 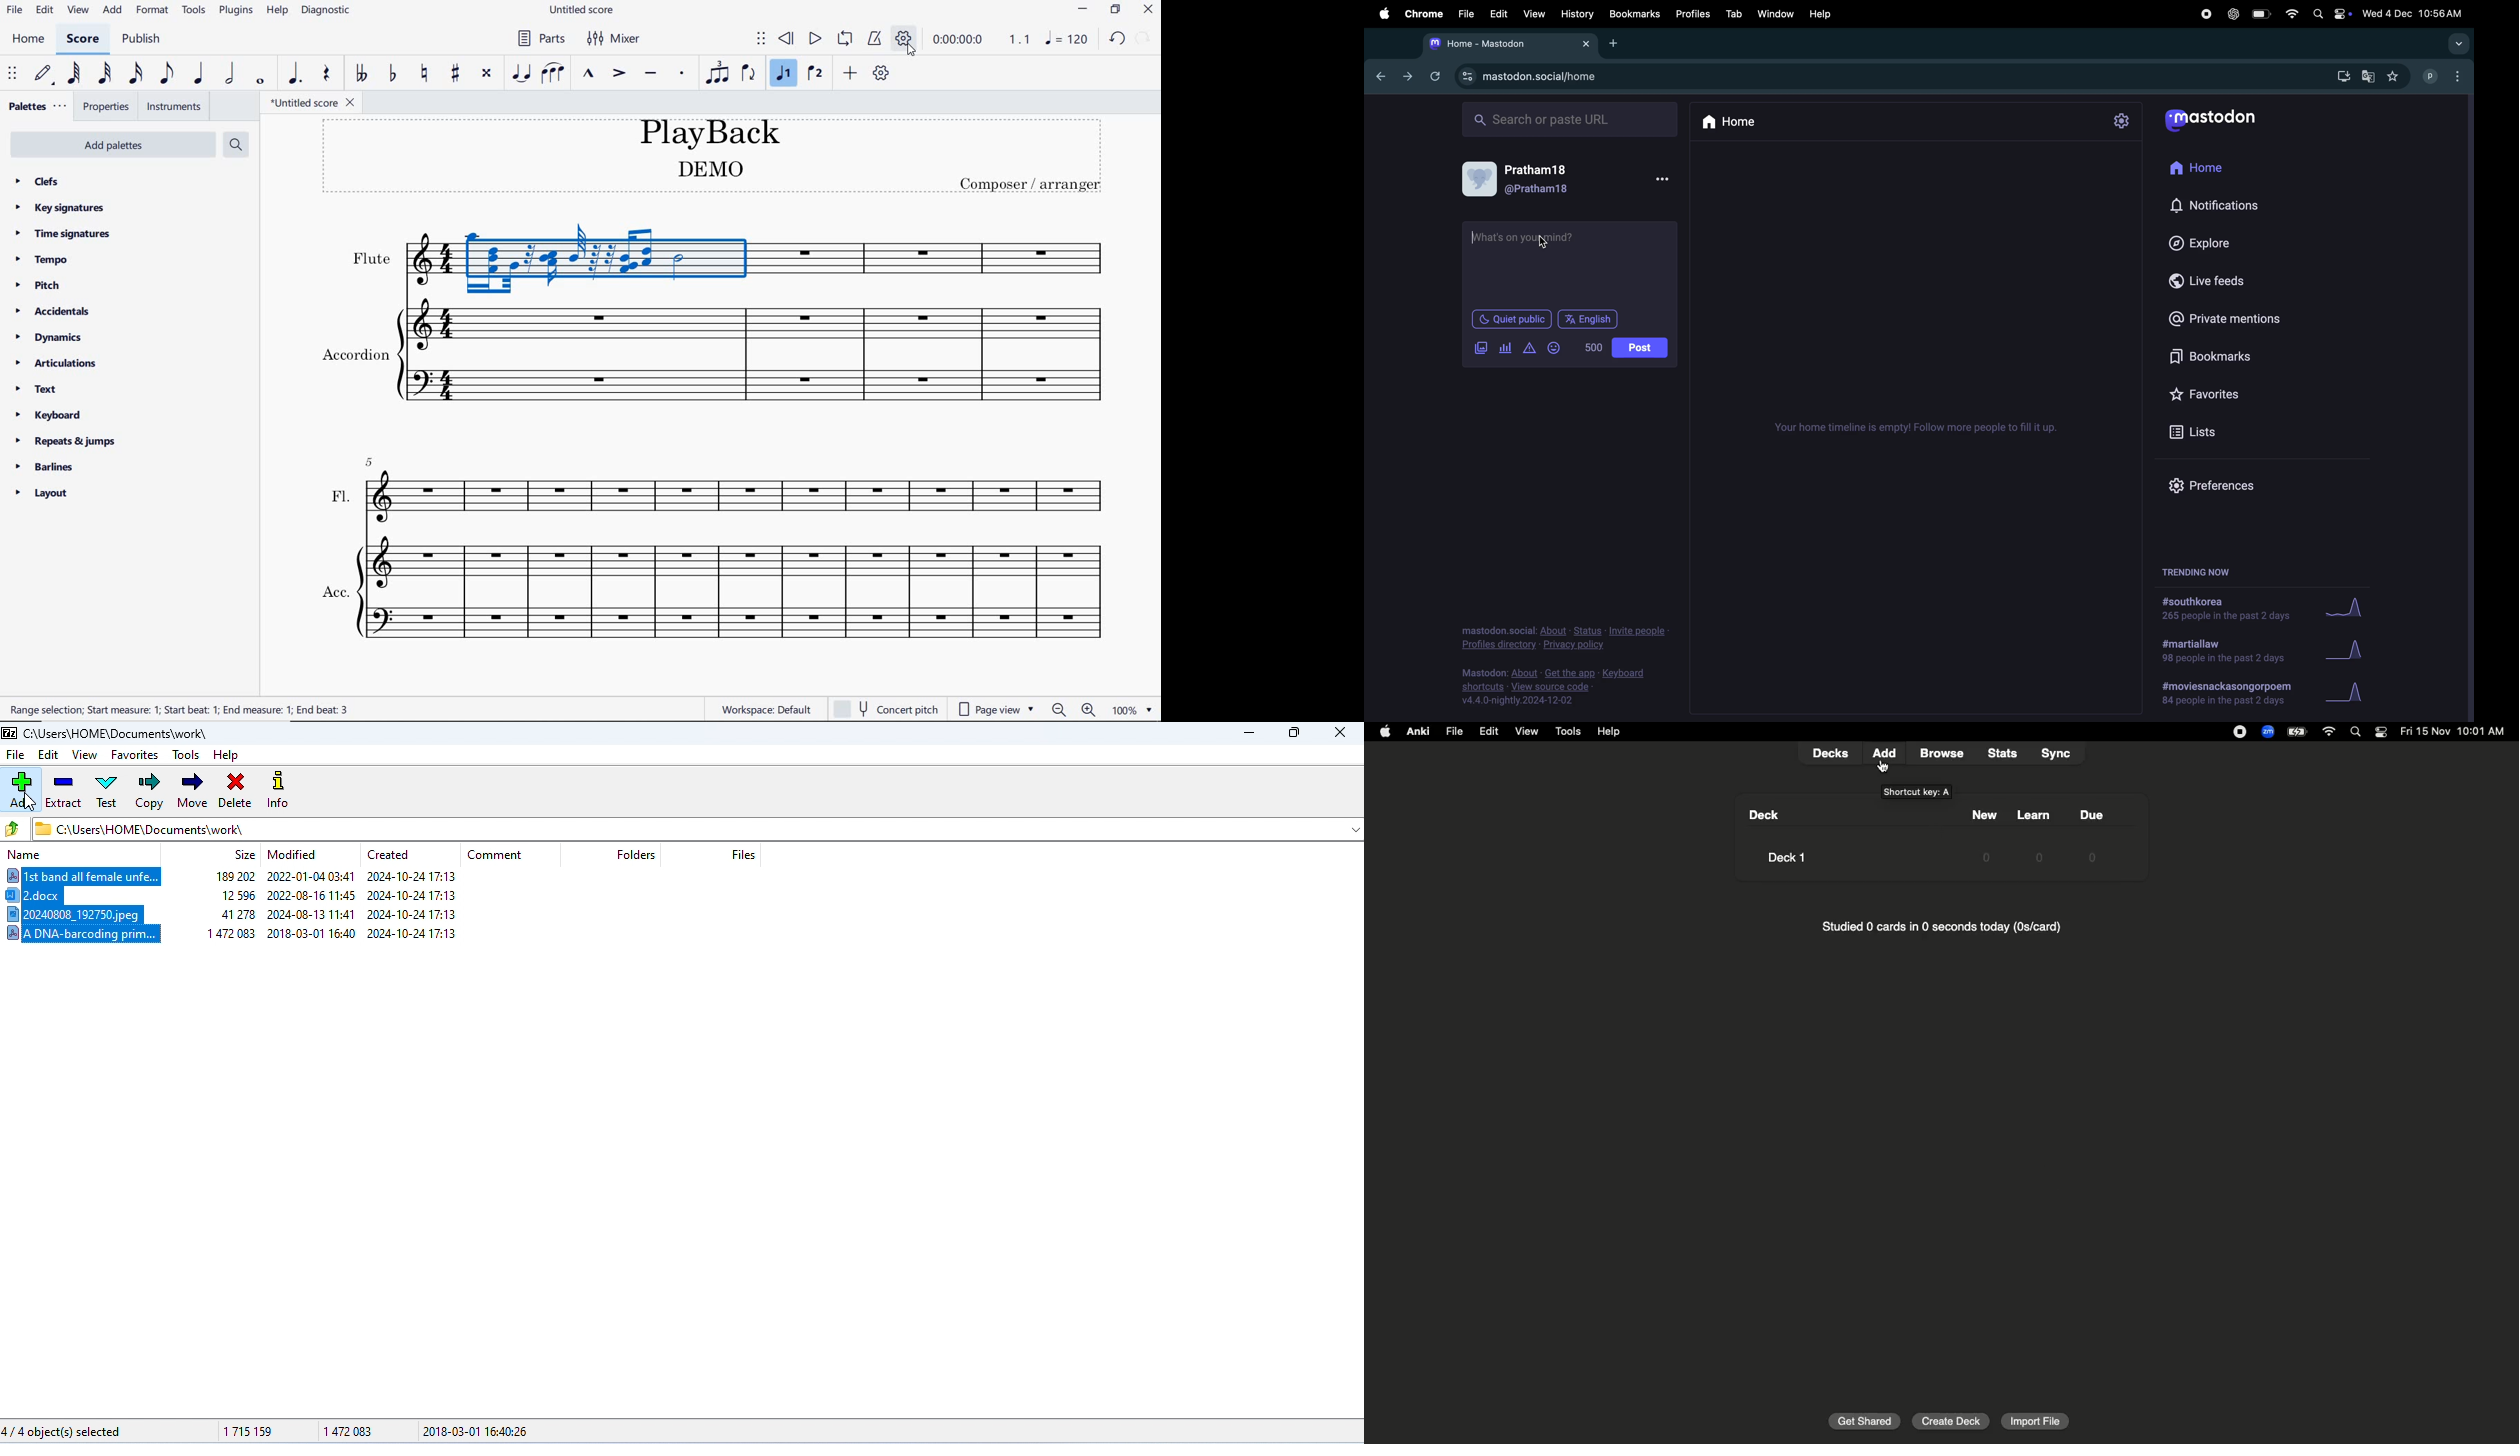 What do you see at coordinates (1865, 1420) in the screenshot?
I see `Get shared` at bounding box center [1865, 1420].